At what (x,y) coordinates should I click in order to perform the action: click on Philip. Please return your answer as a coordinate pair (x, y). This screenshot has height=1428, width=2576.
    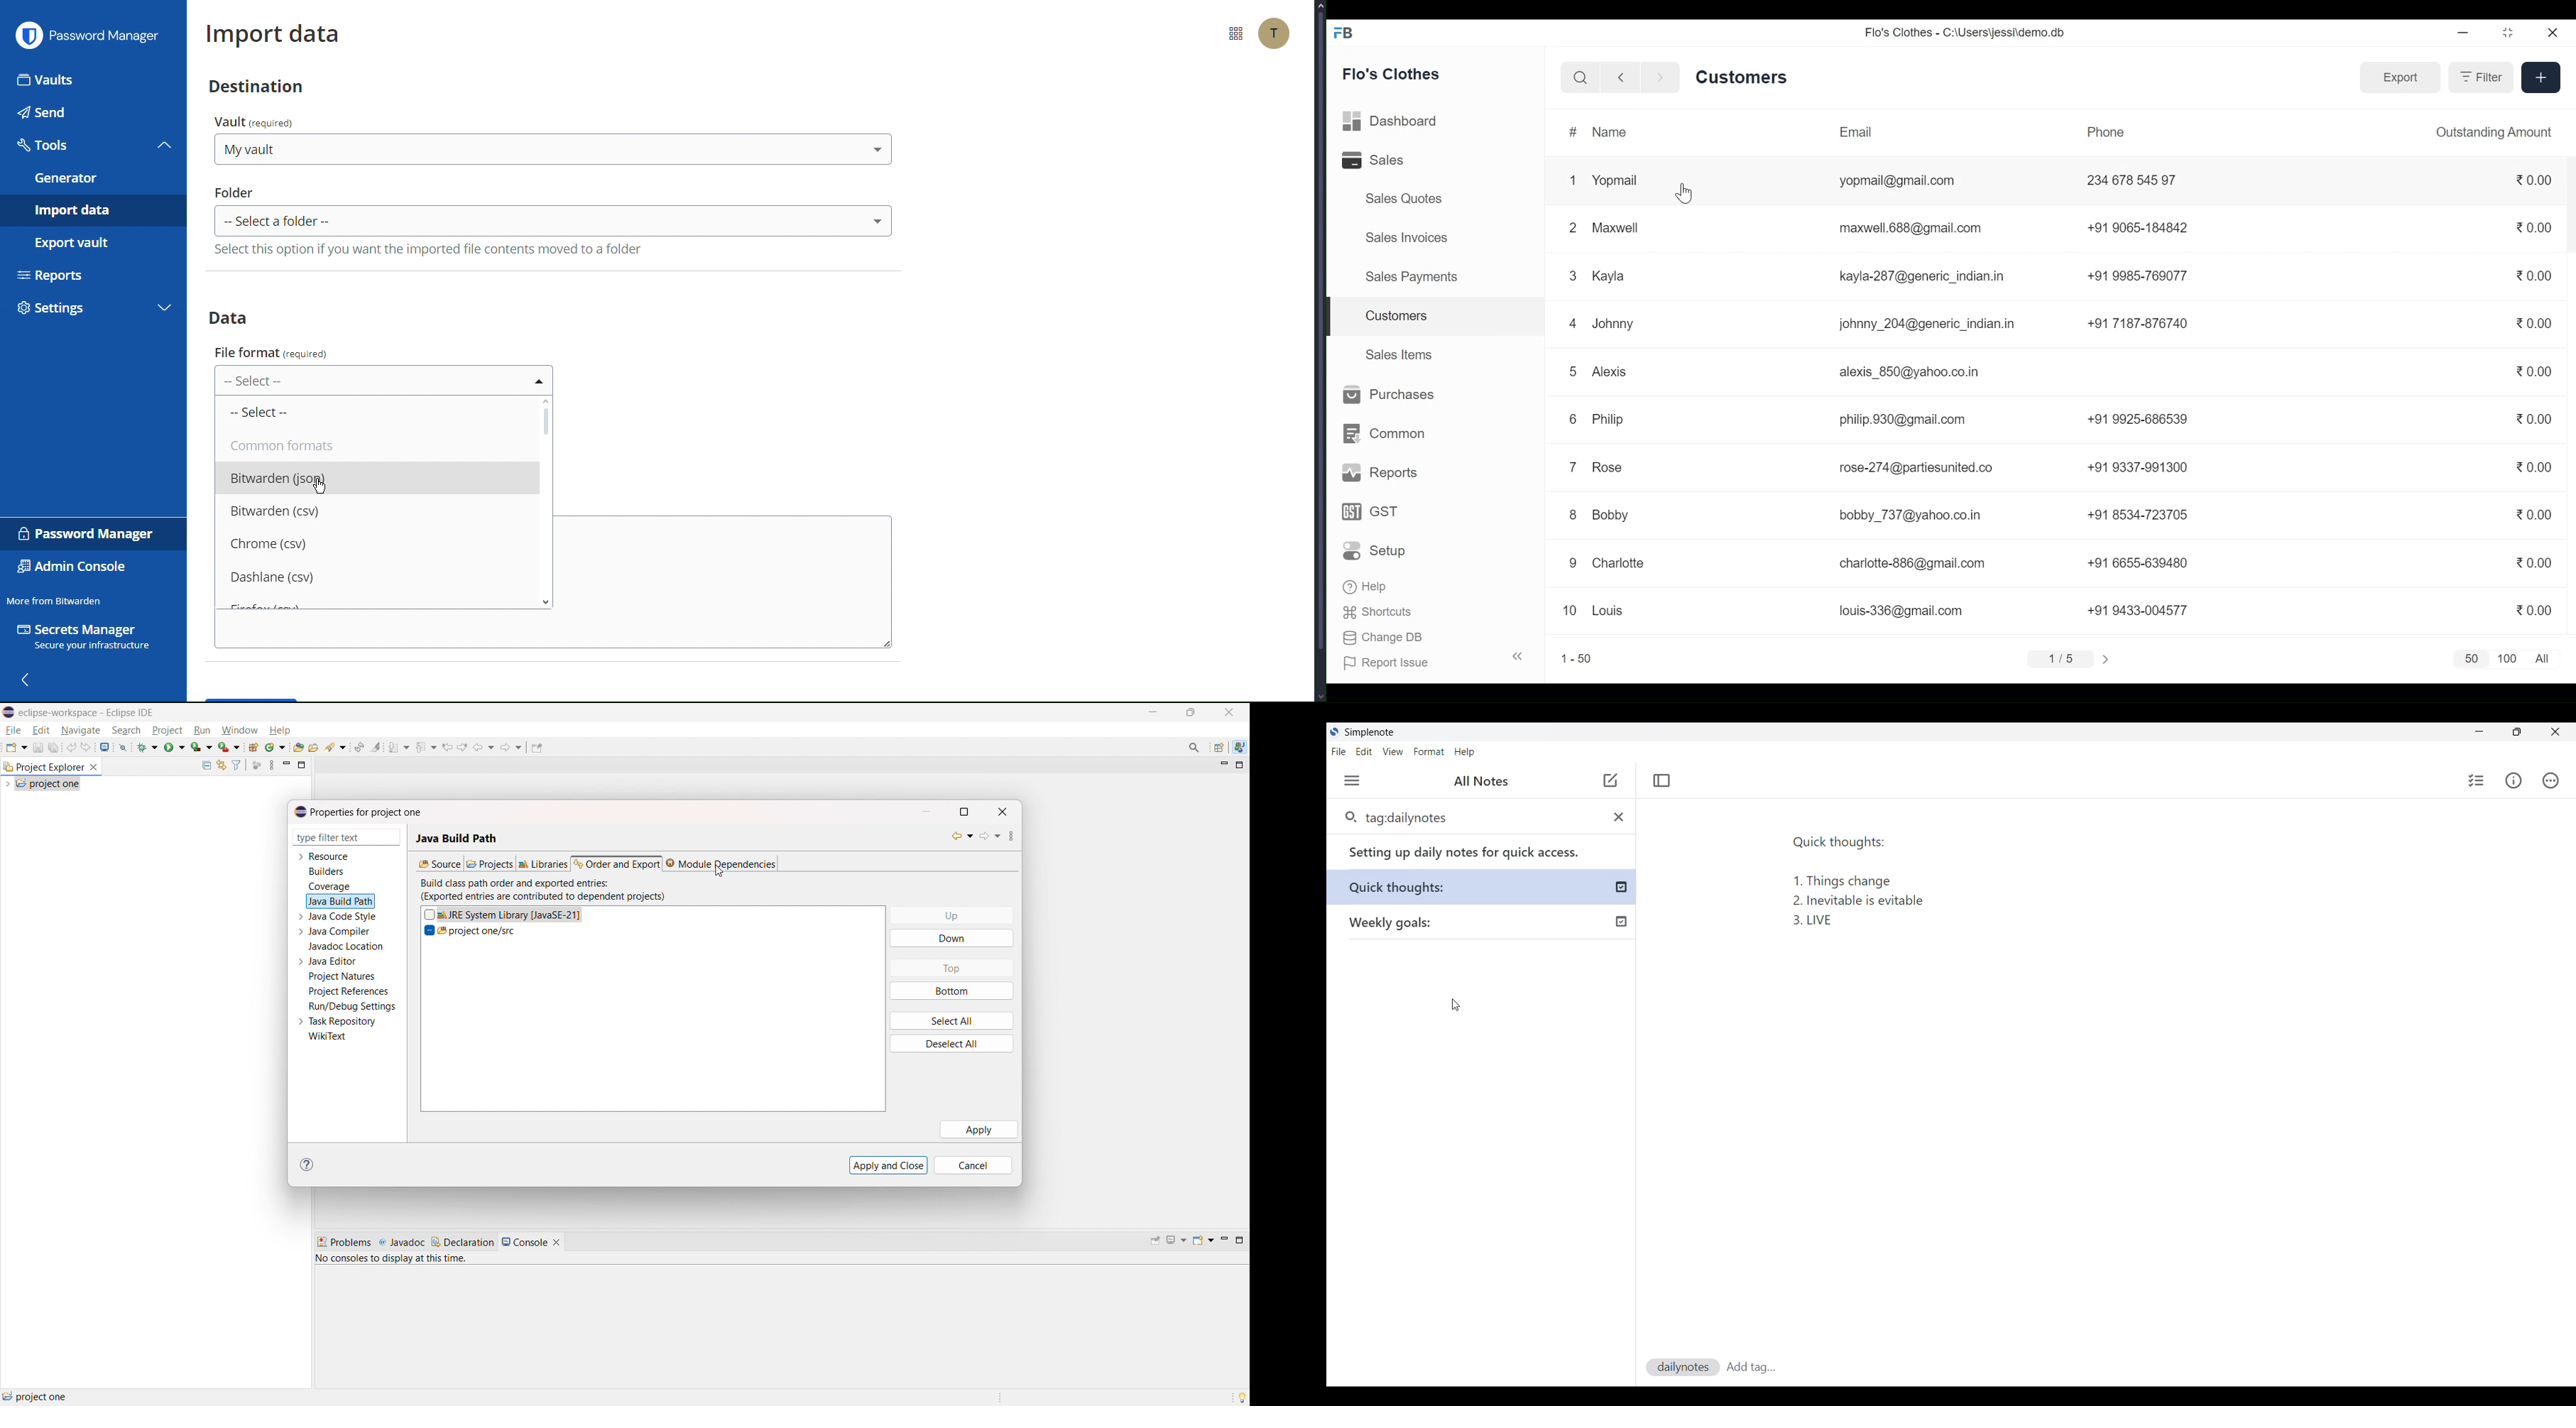
    Looking at the image, I should click on (1606, 419).